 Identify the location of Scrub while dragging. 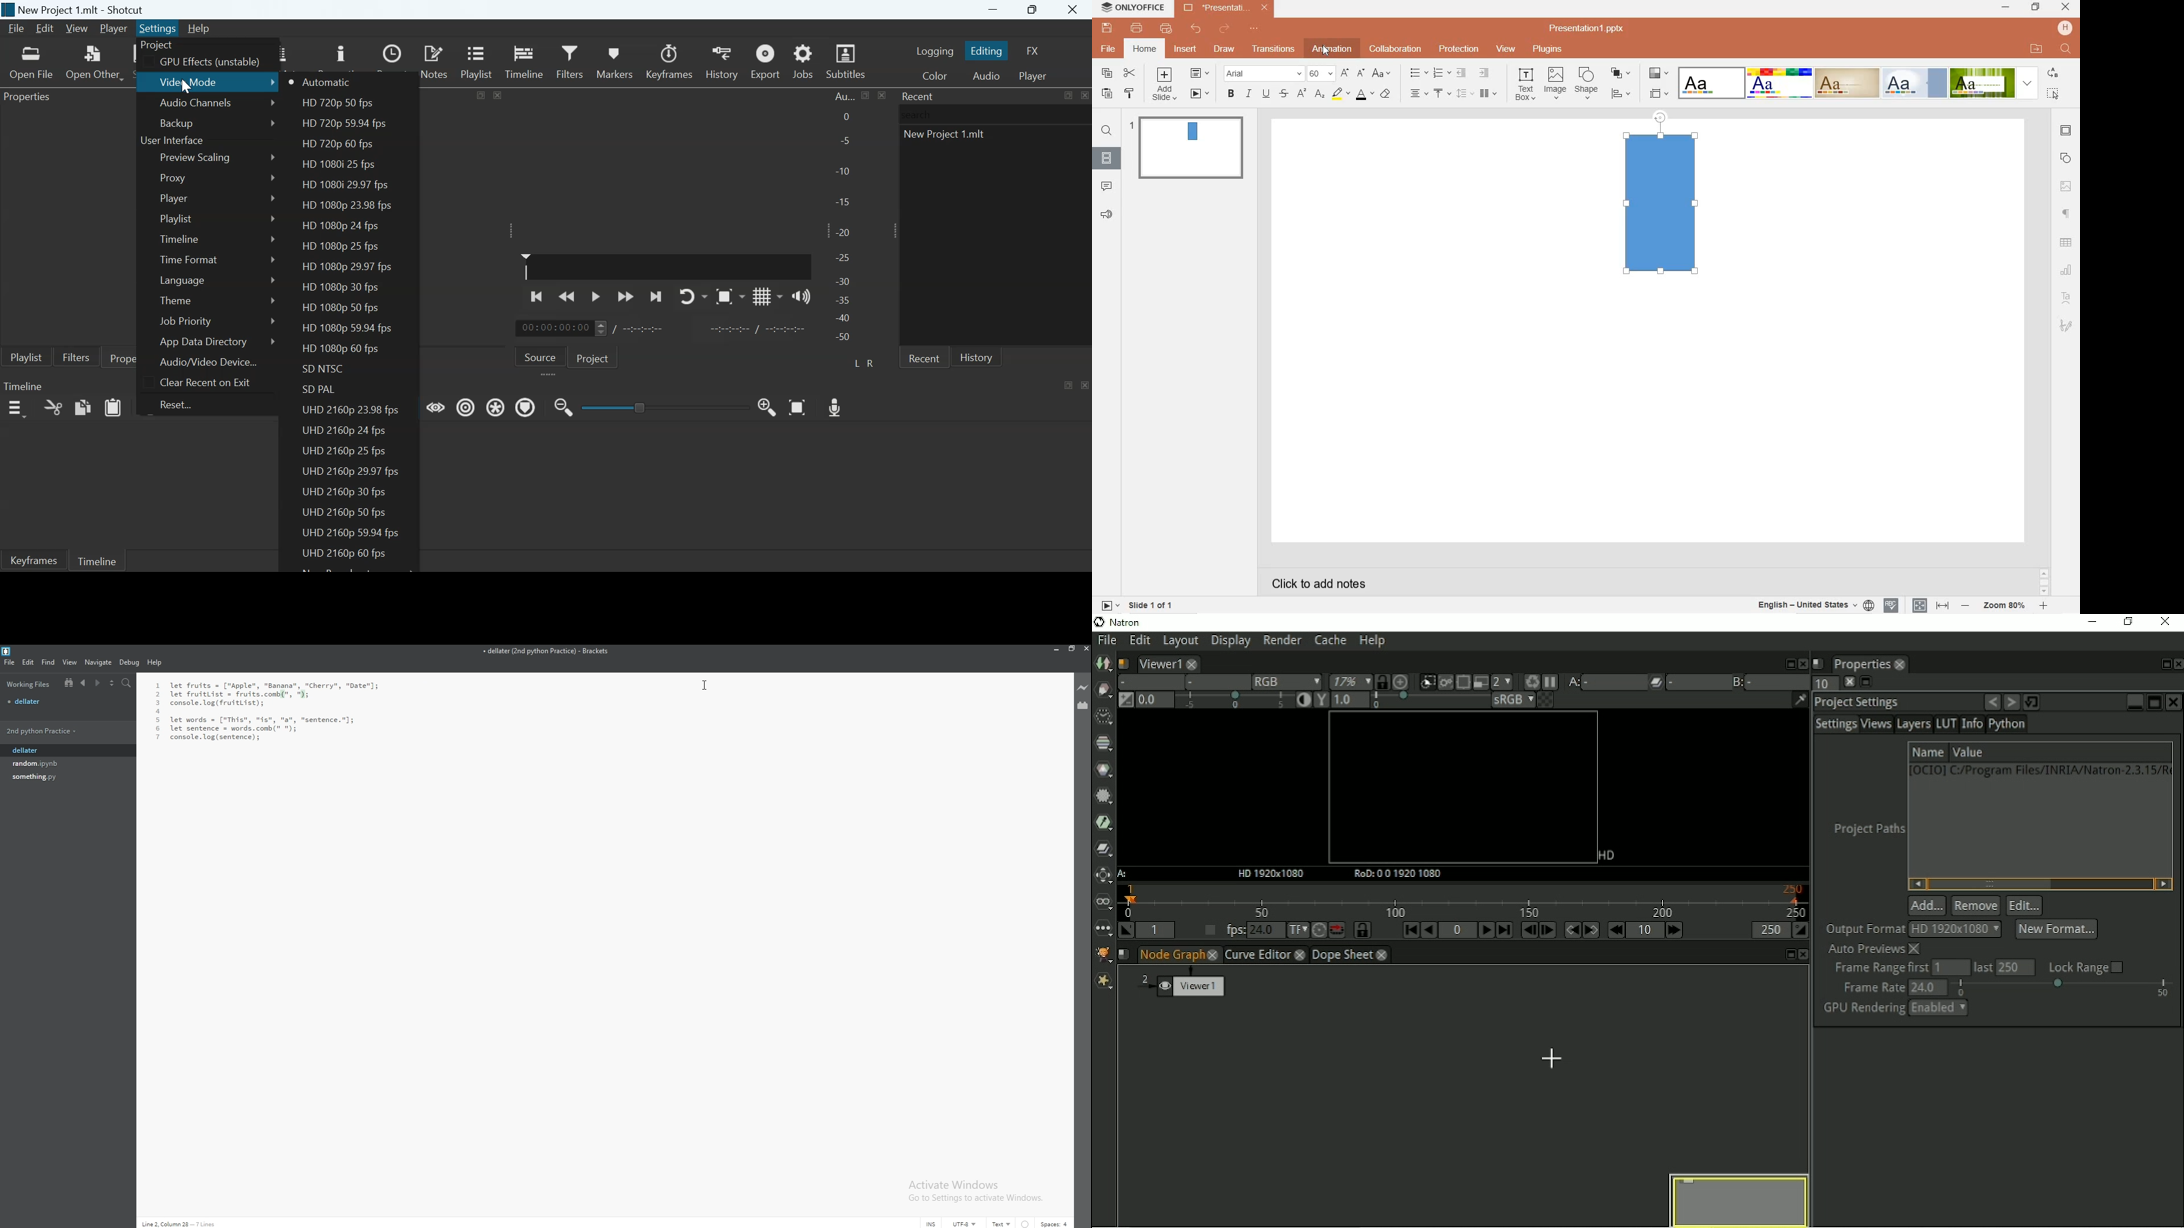
(436, 407).